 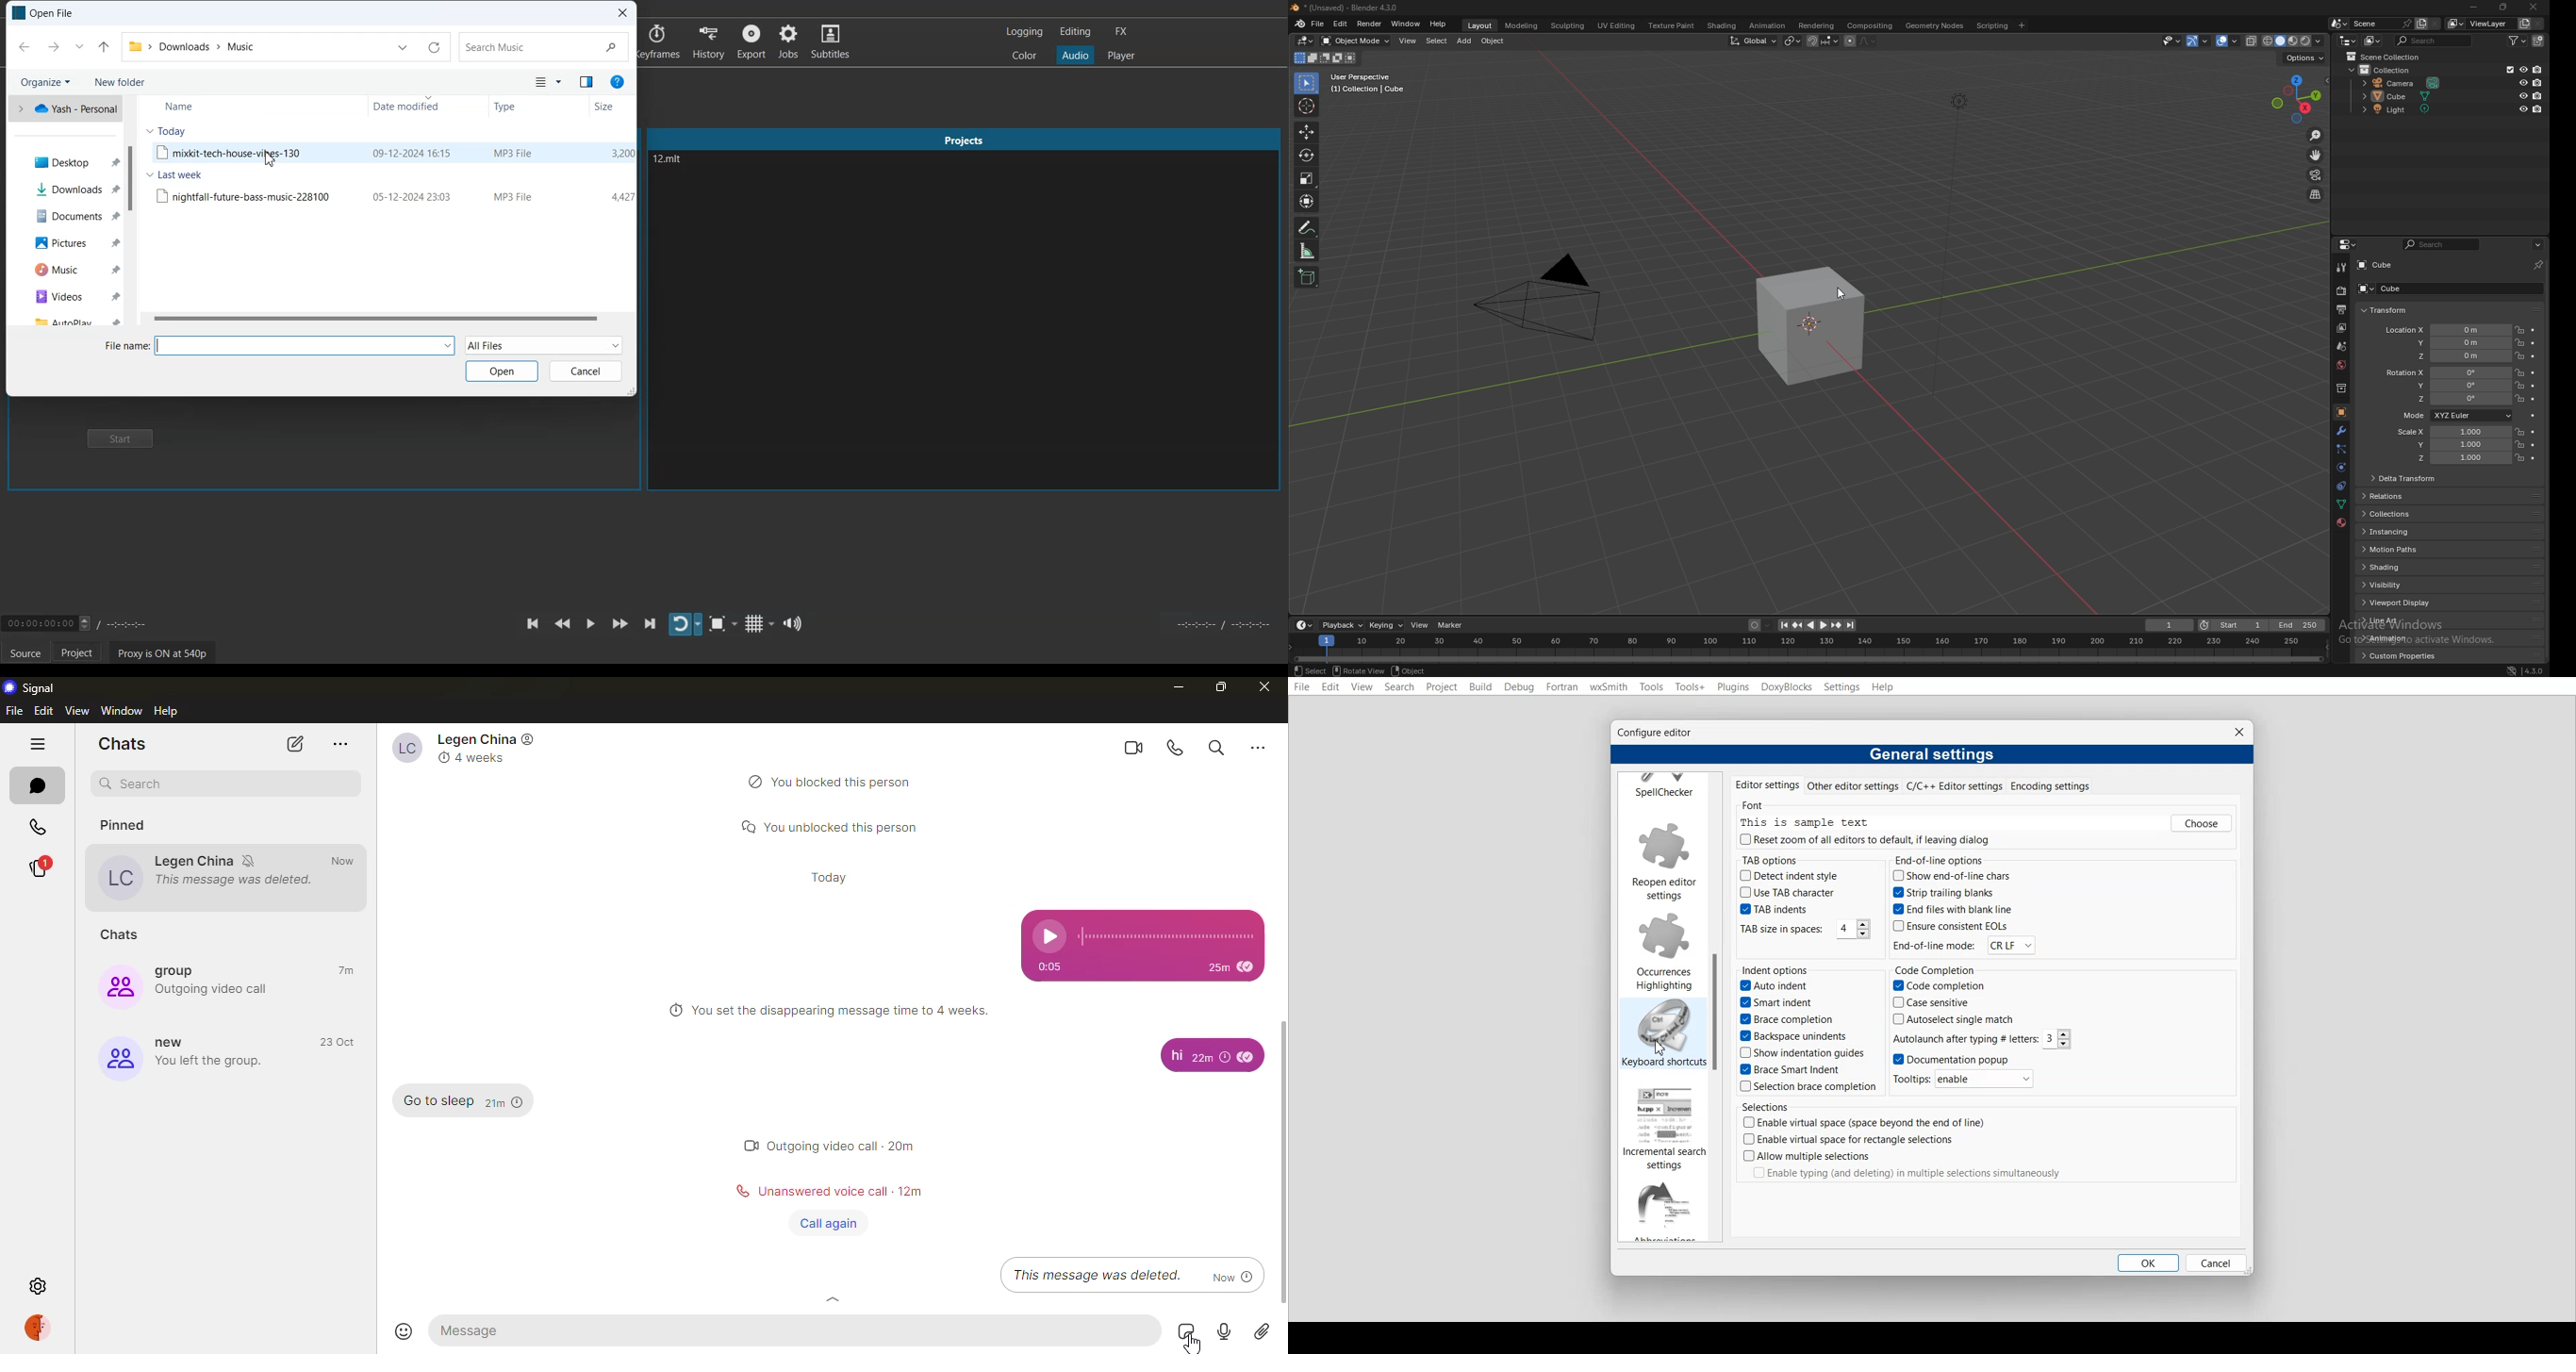 What do you see at coordinates (618, 80) in the screenshot?
I see `Help` at bounding box center [618, 80].